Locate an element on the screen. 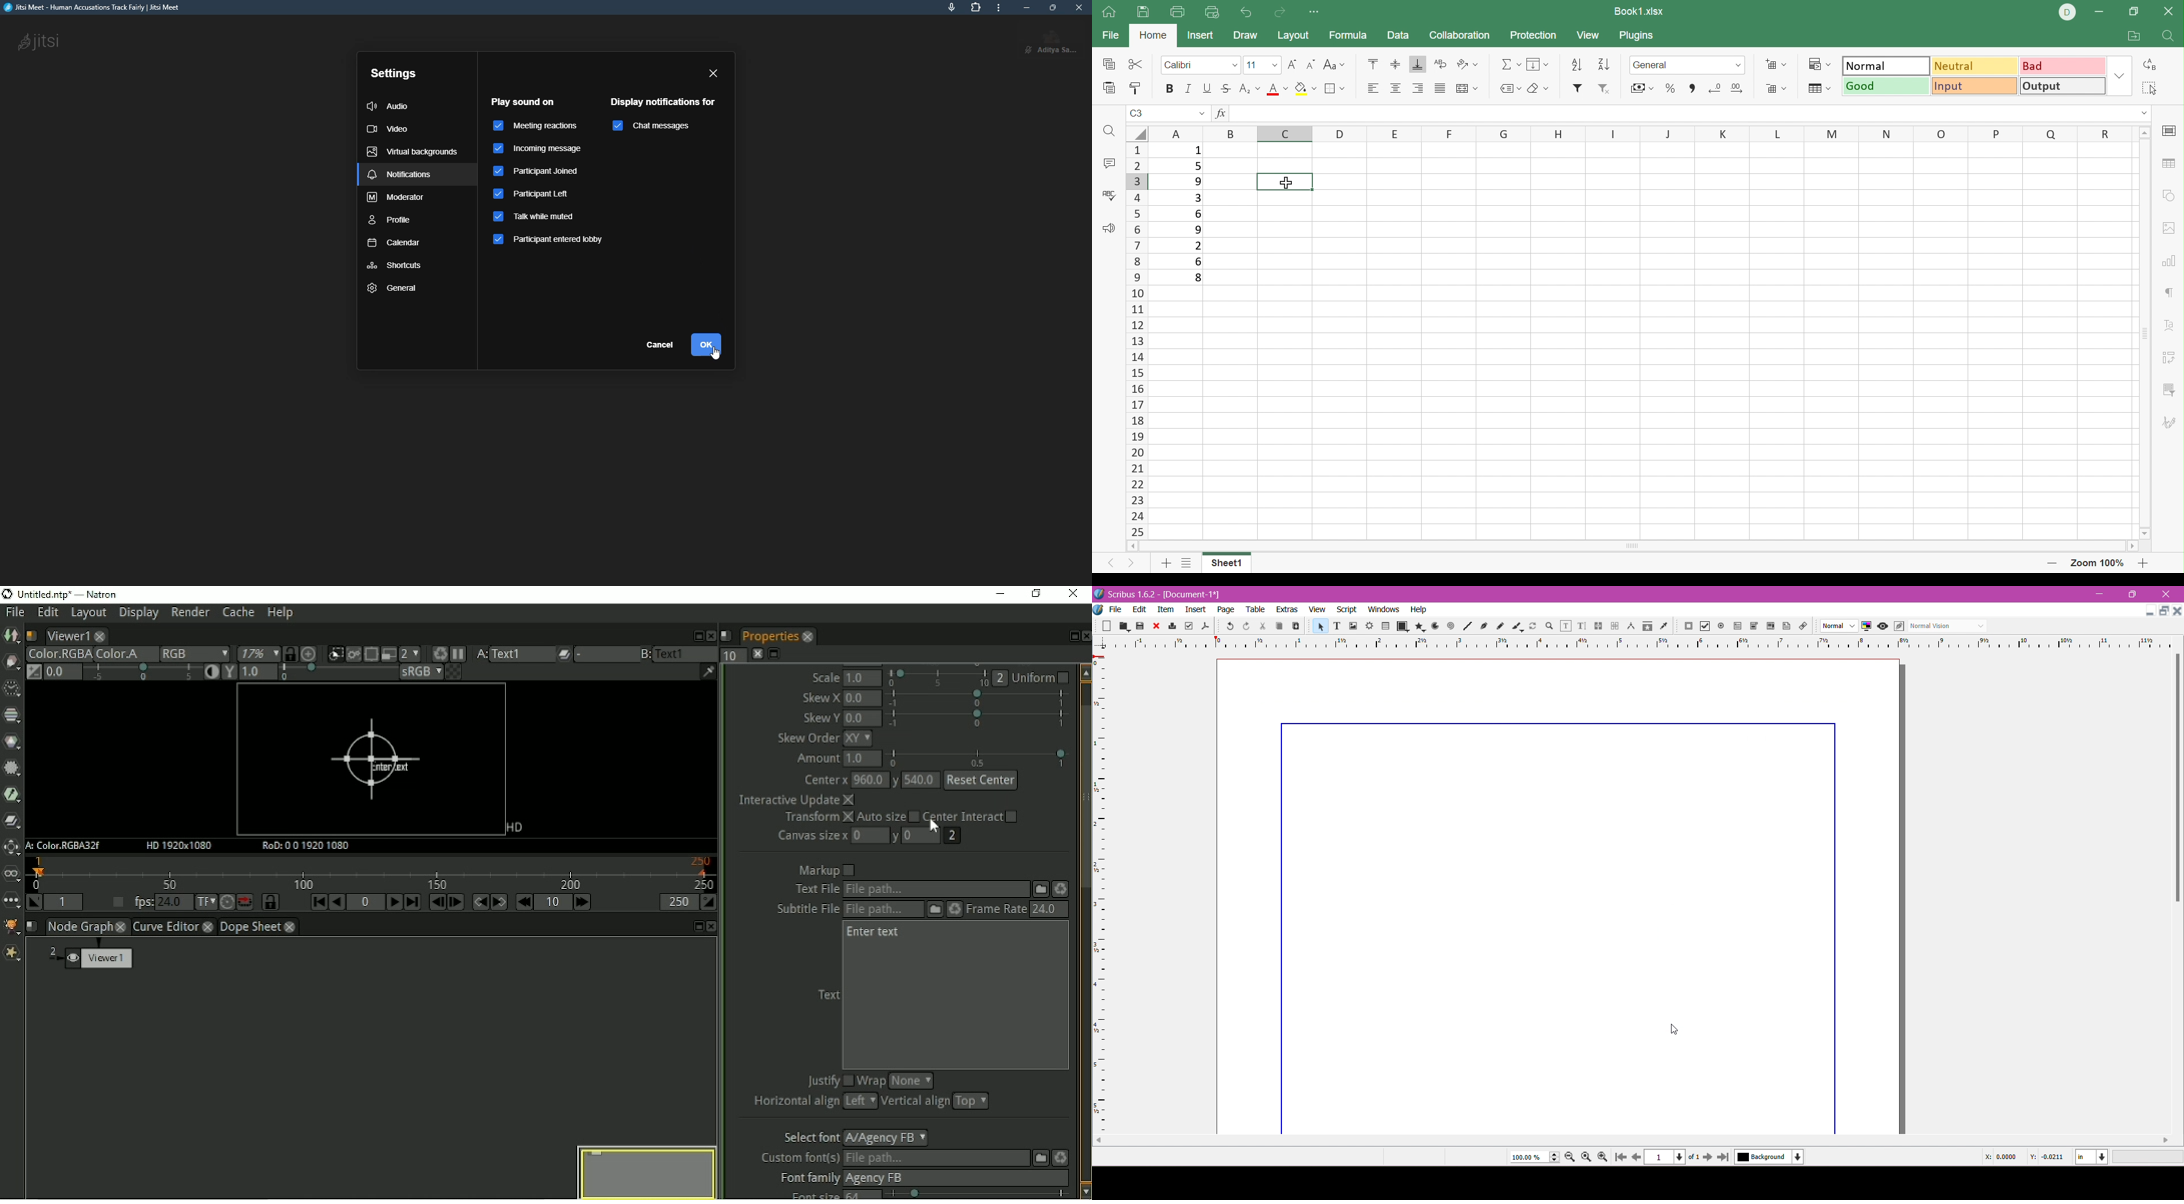 The width and height of the screenshot is (2184, 1204). Sheet1 is located at coordinates (1230, 563).